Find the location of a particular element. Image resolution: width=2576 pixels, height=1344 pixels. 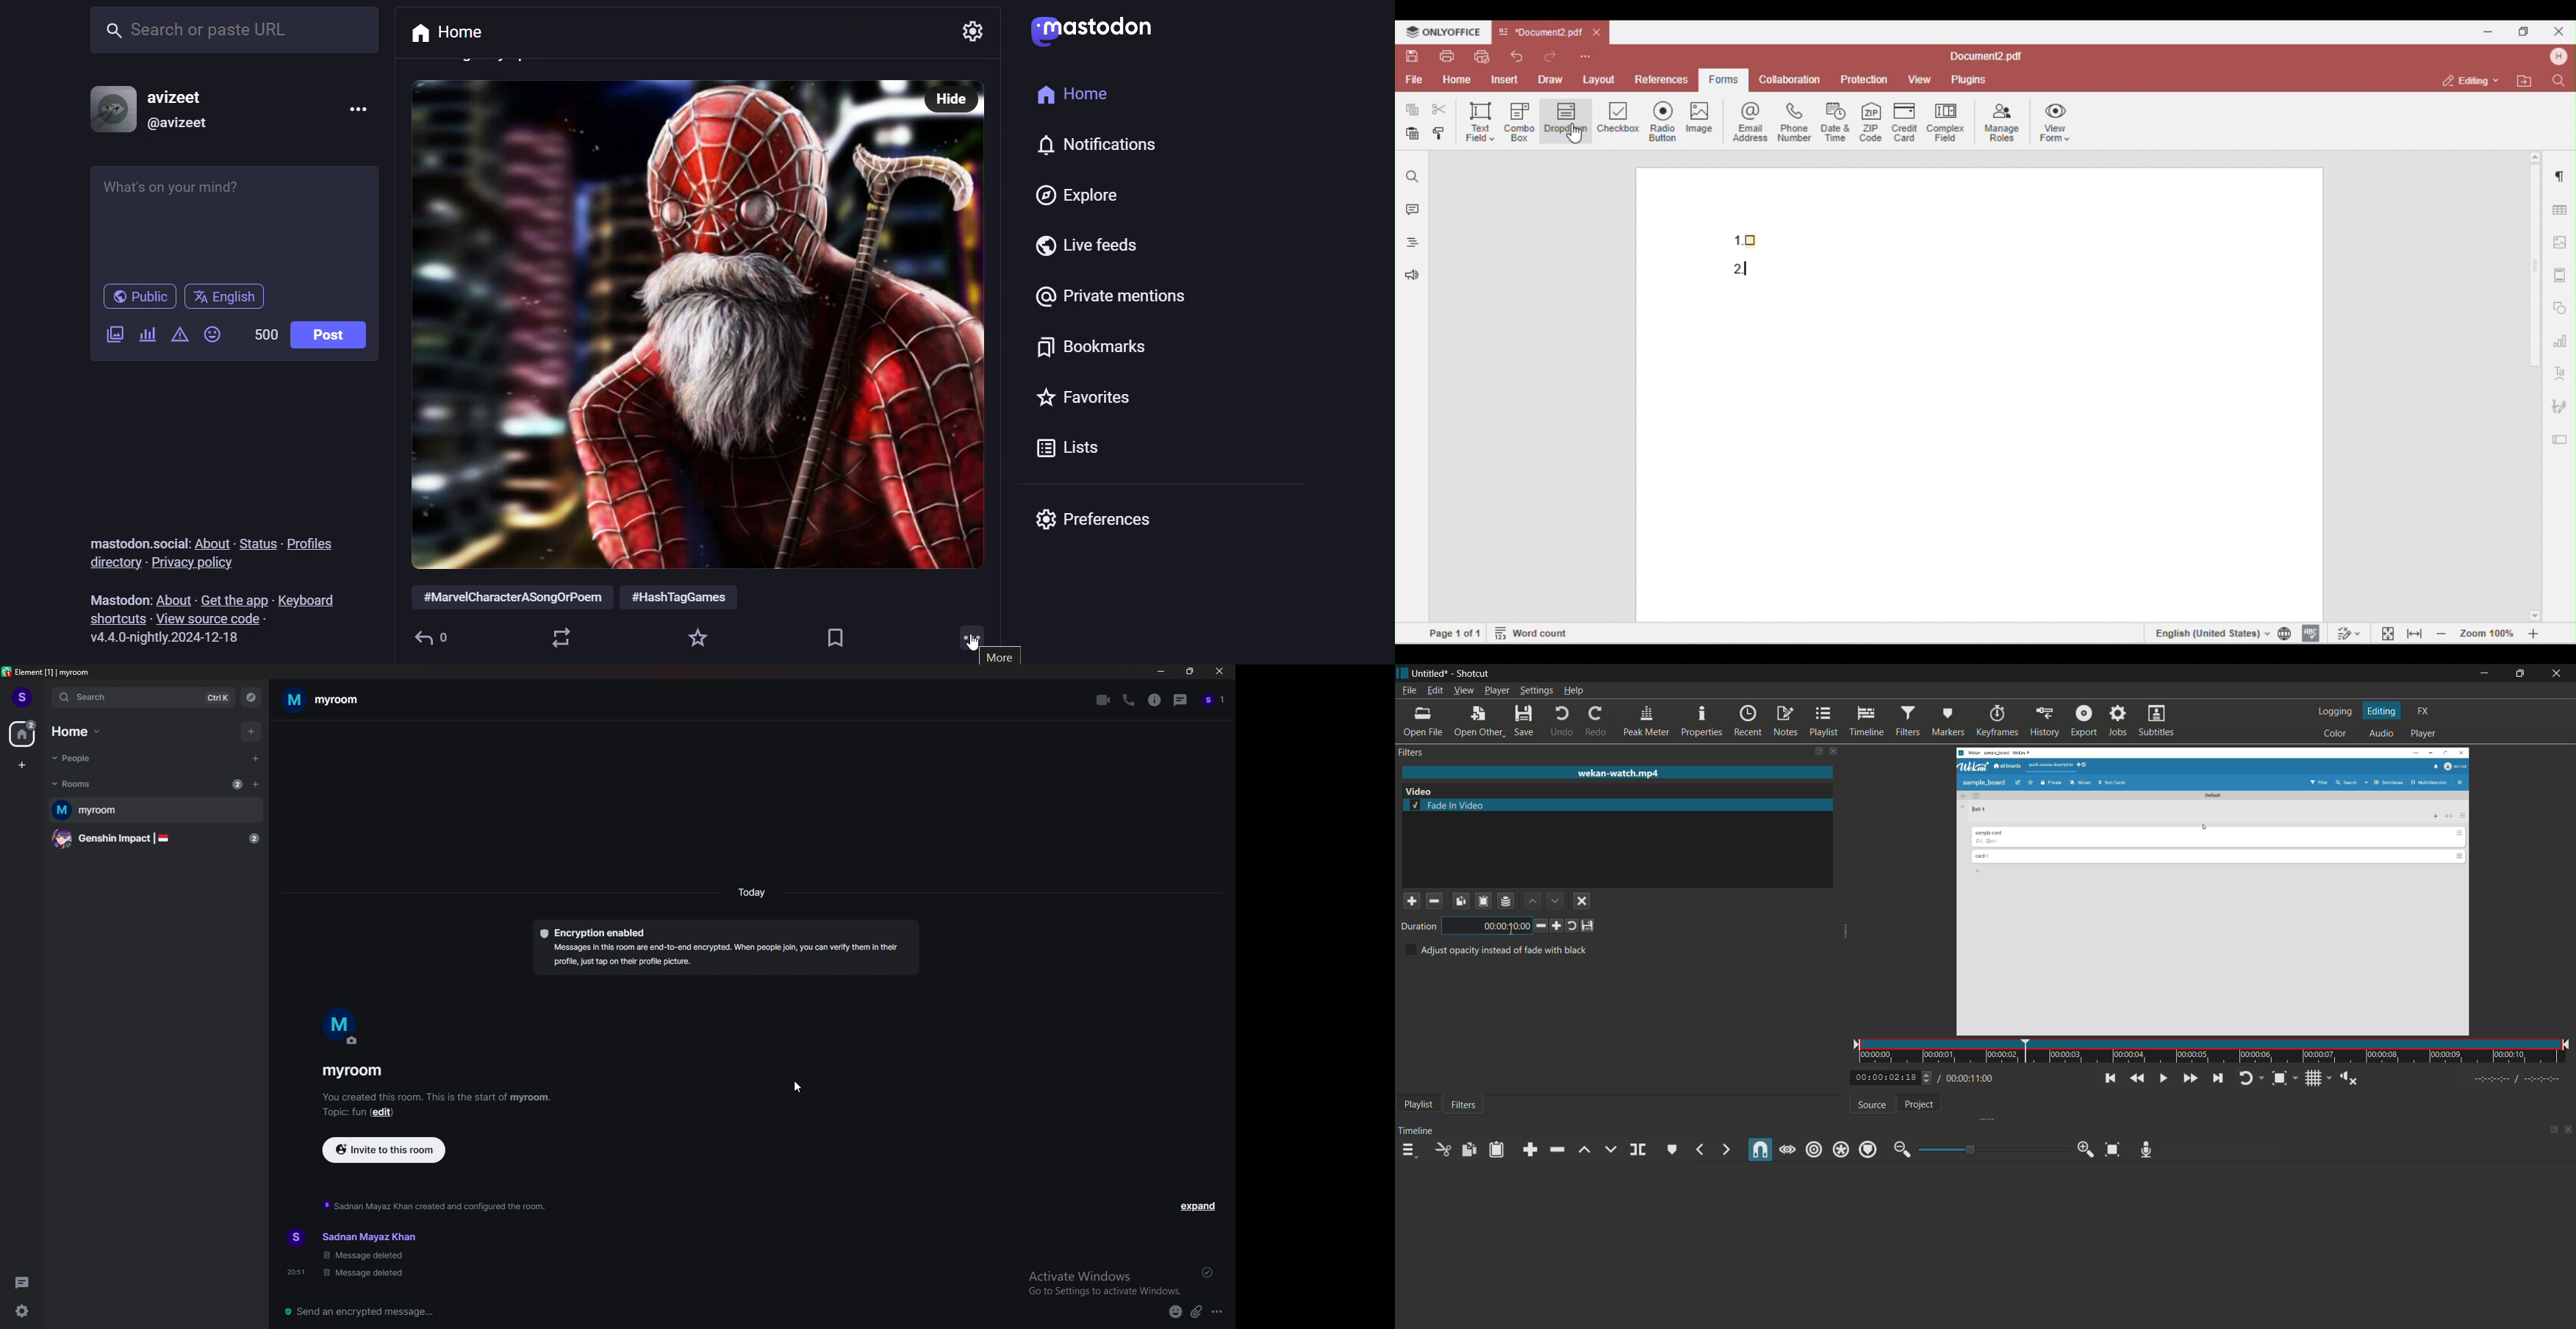

add is located at coordinates (250, 731).